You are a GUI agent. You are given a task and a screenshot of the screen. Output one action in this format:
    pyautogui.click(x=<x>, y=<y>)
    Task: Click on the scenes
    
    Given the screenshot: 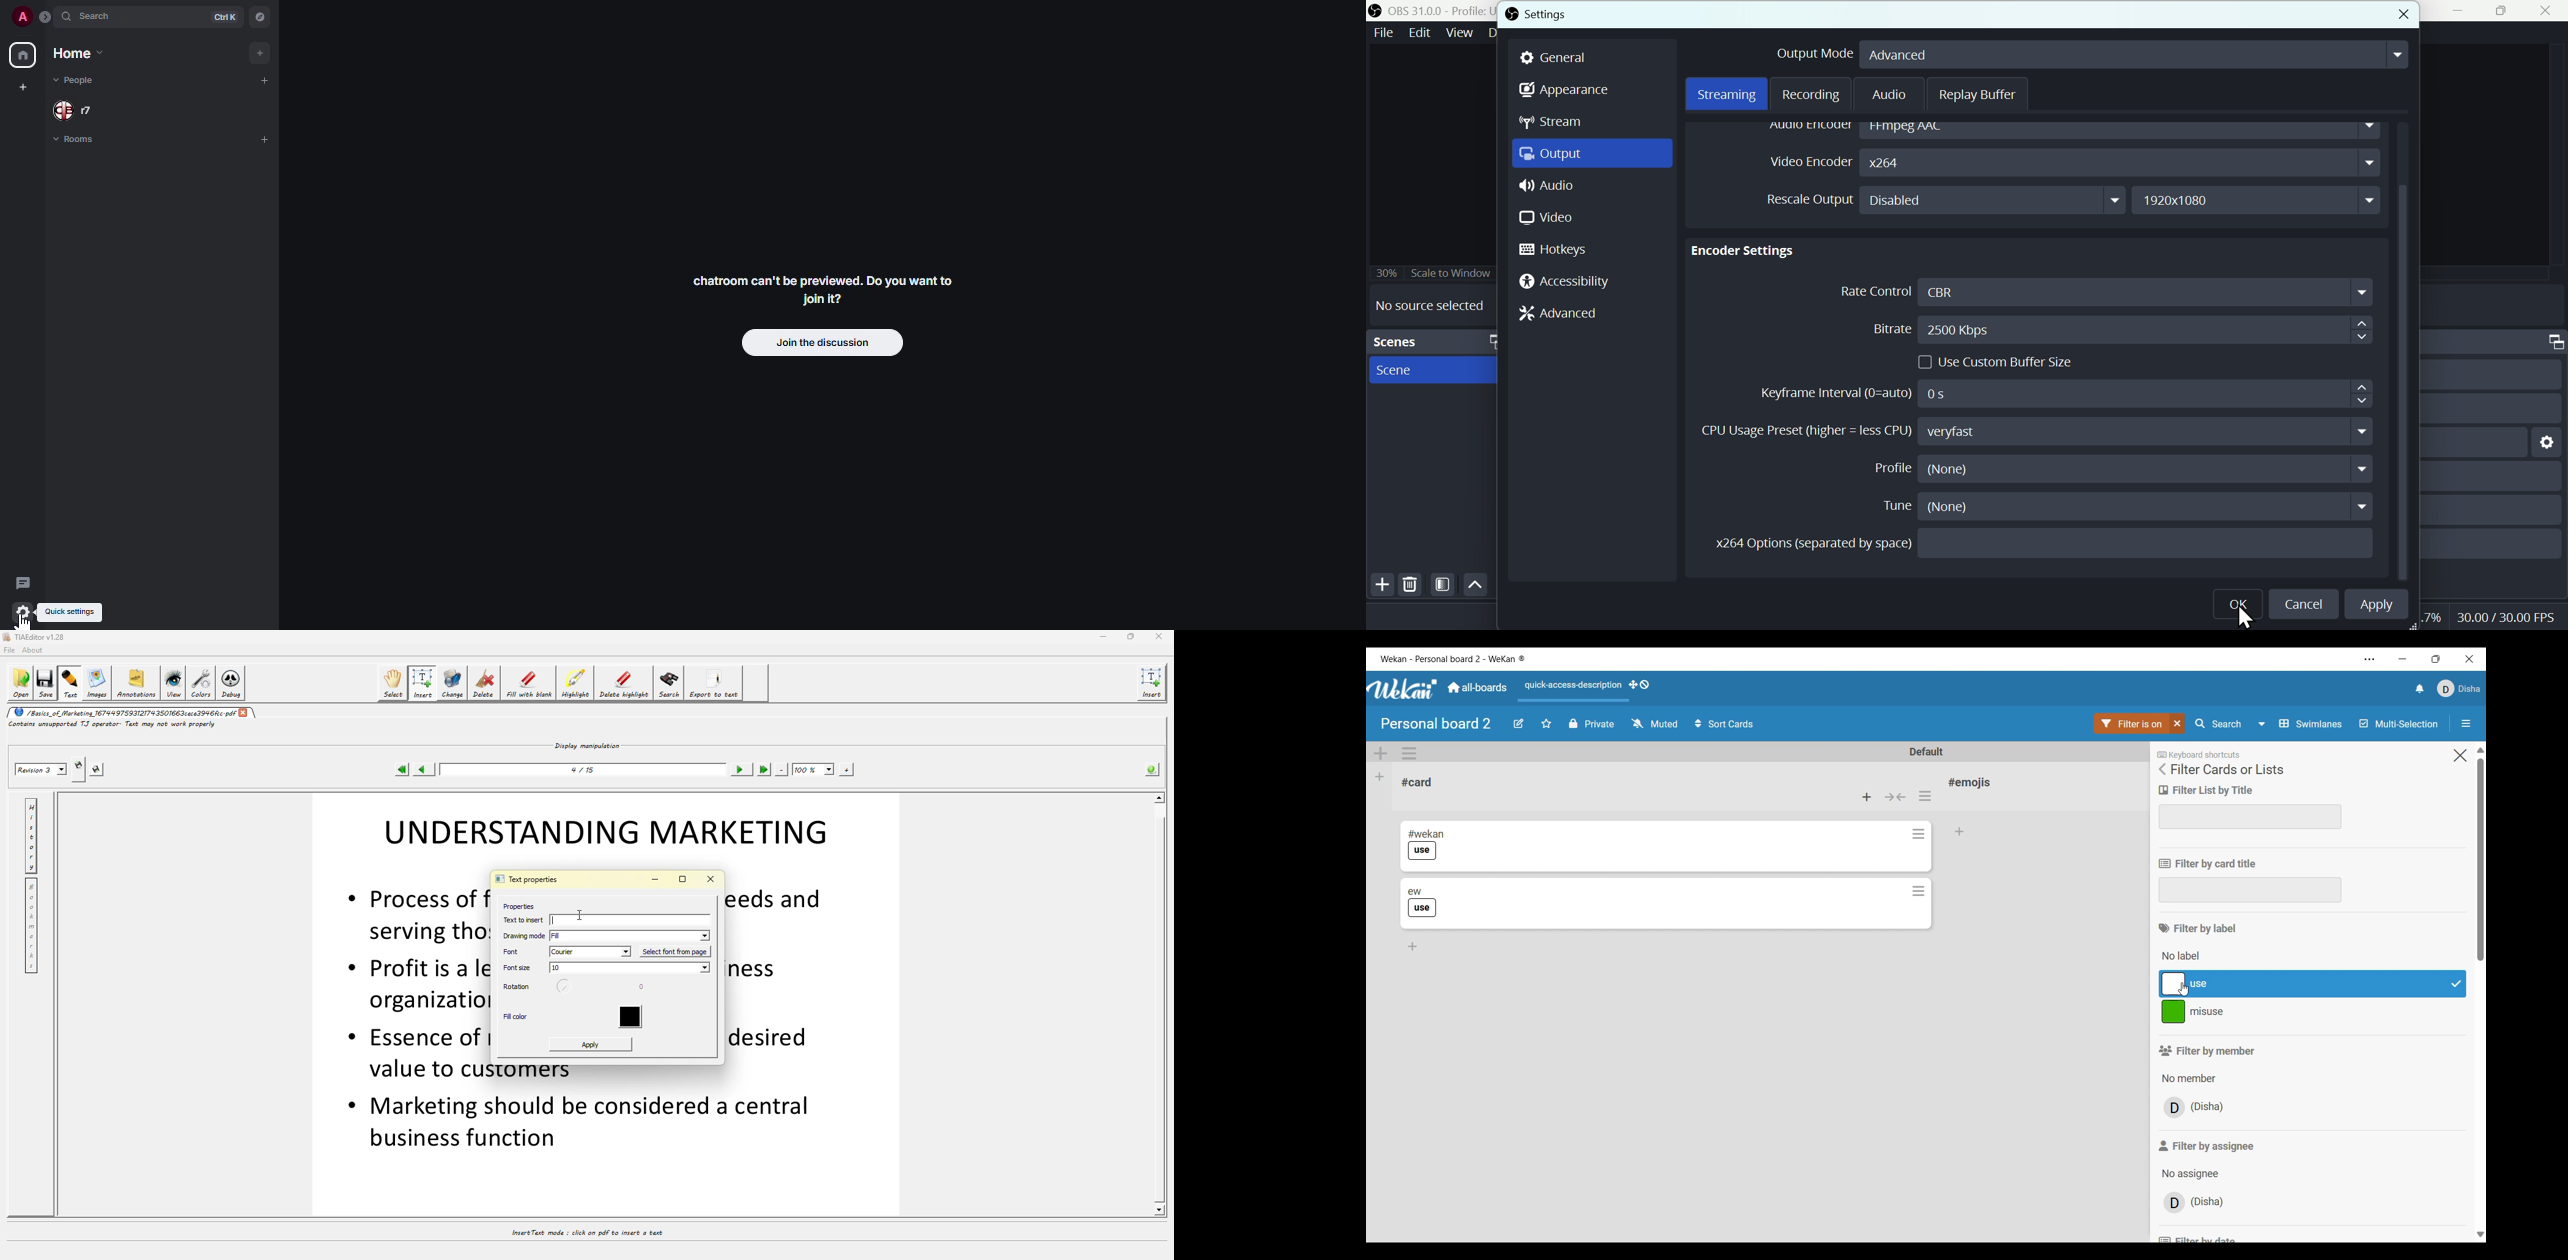 What is the action you would take?
    pyautogui.click(x=1431, y=341)
    